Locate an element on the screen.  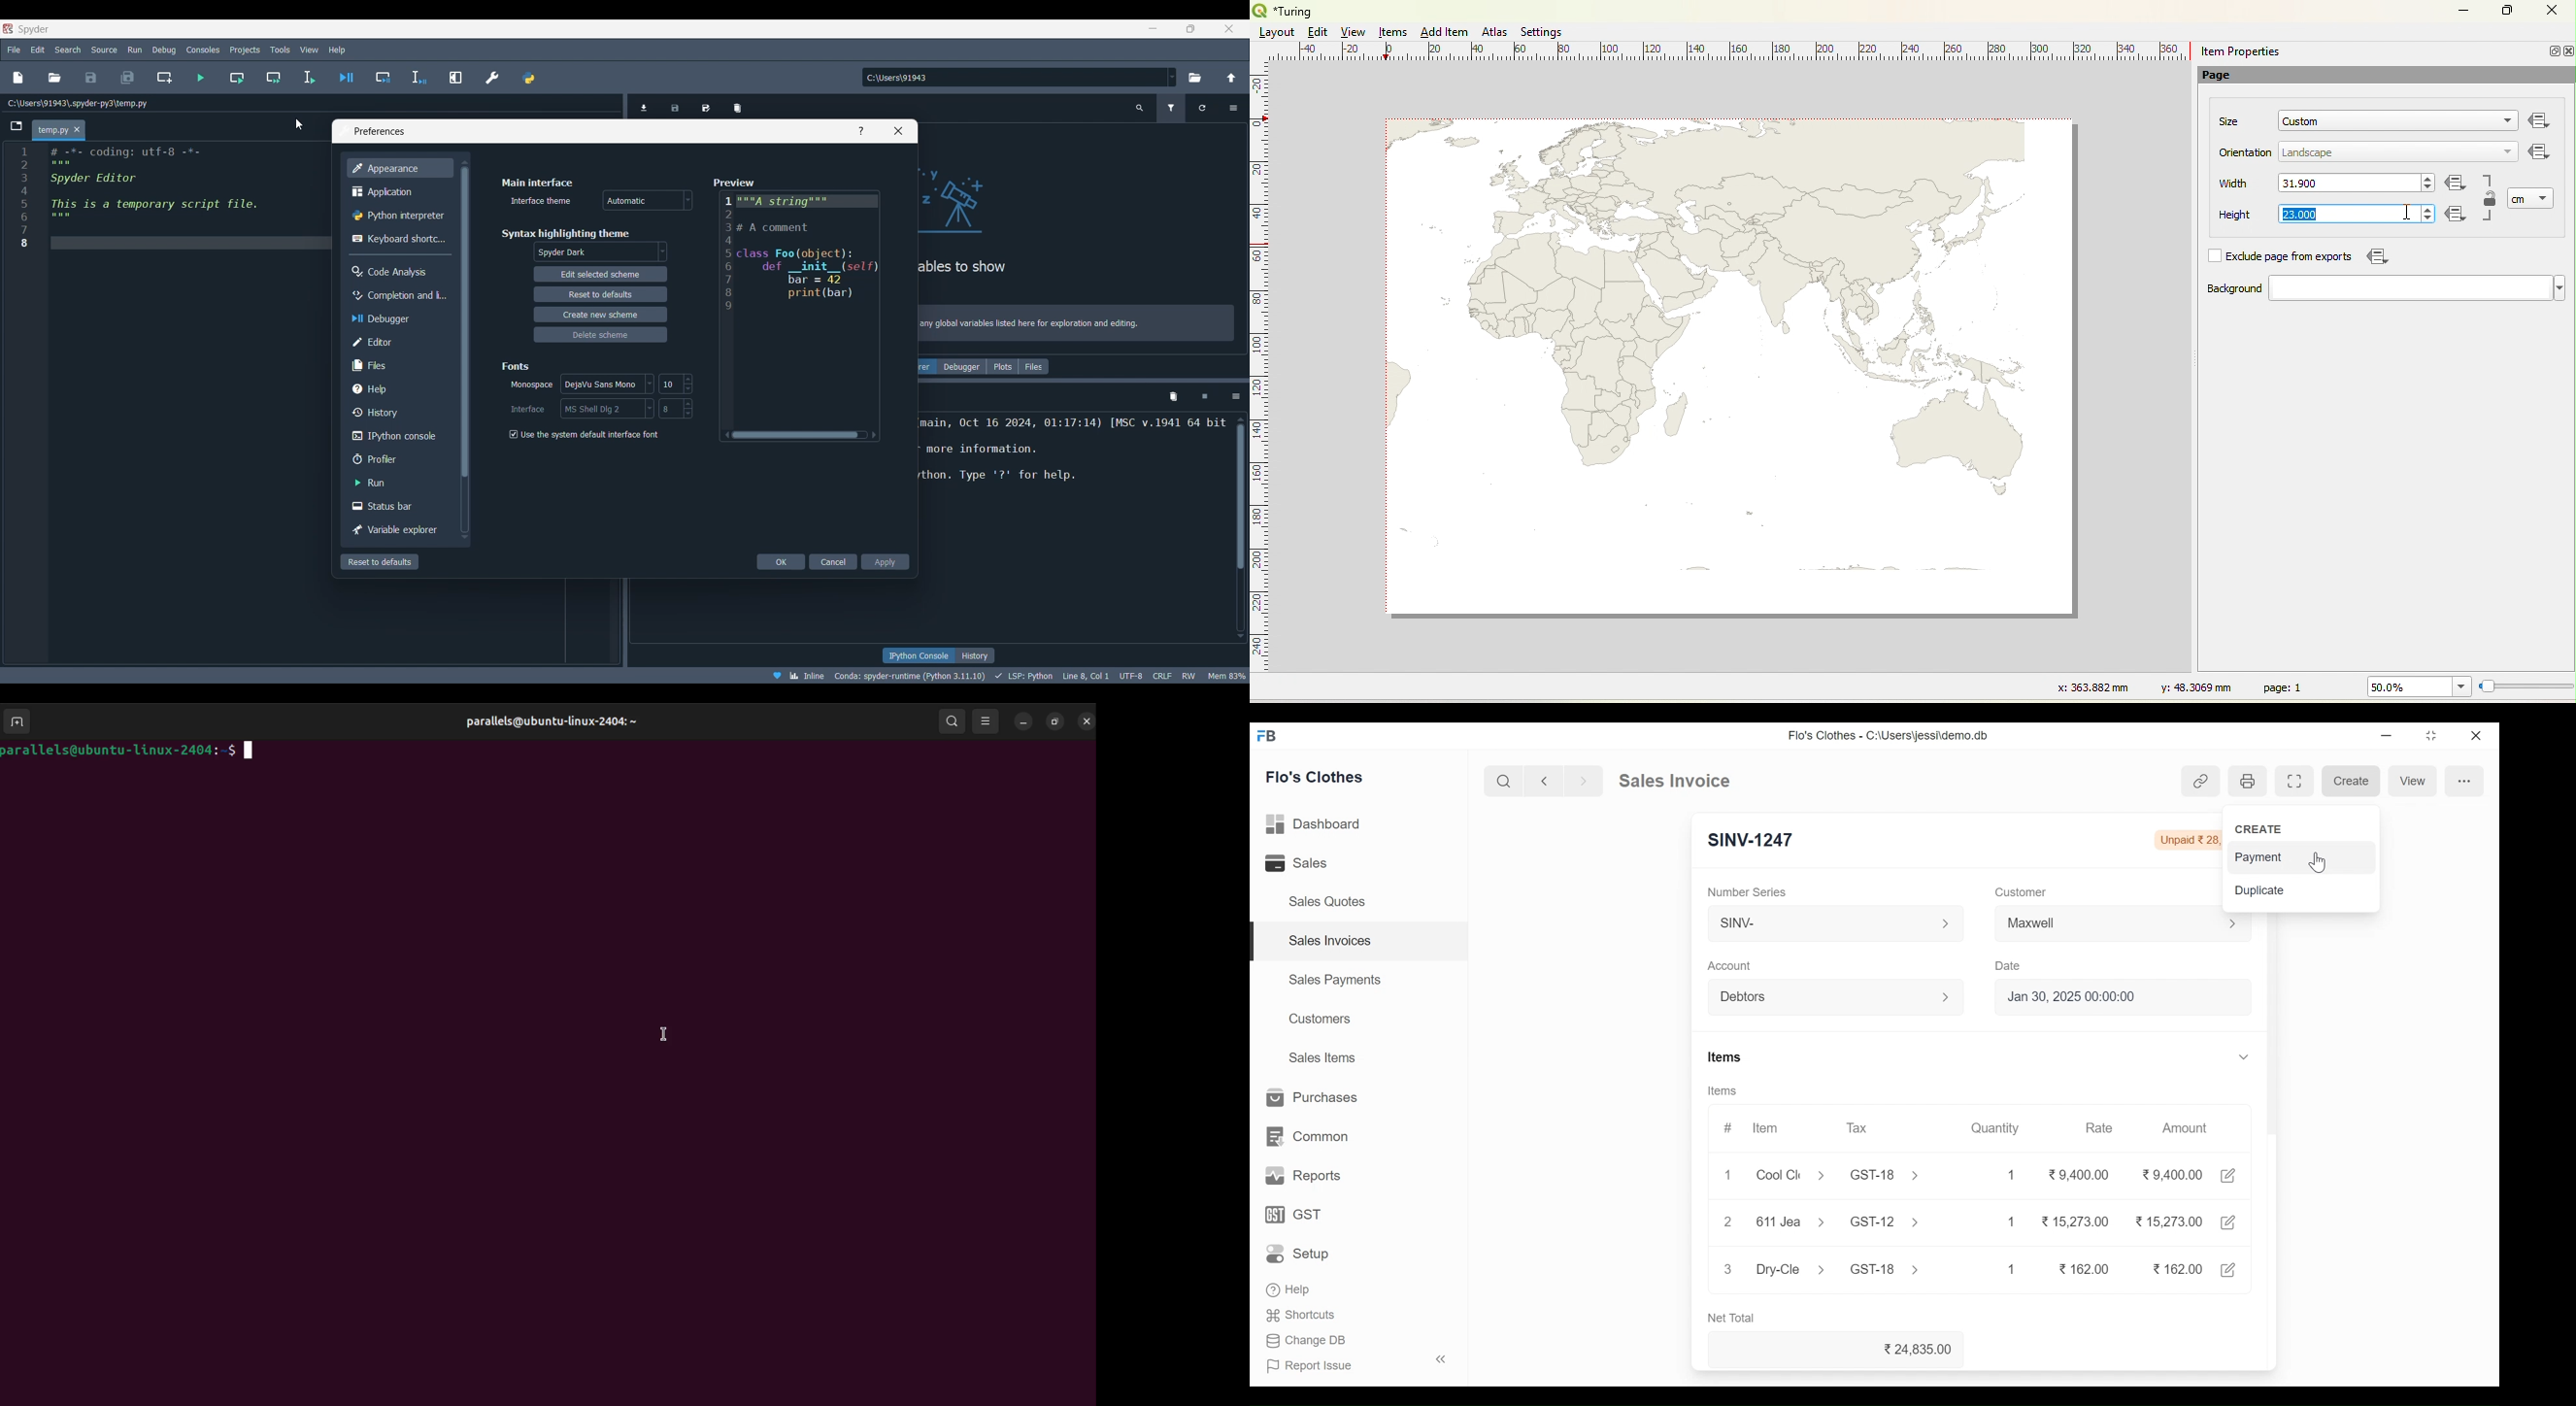
Jan 30, 2025 00:00:00 is located at coordinates (2125, 996).